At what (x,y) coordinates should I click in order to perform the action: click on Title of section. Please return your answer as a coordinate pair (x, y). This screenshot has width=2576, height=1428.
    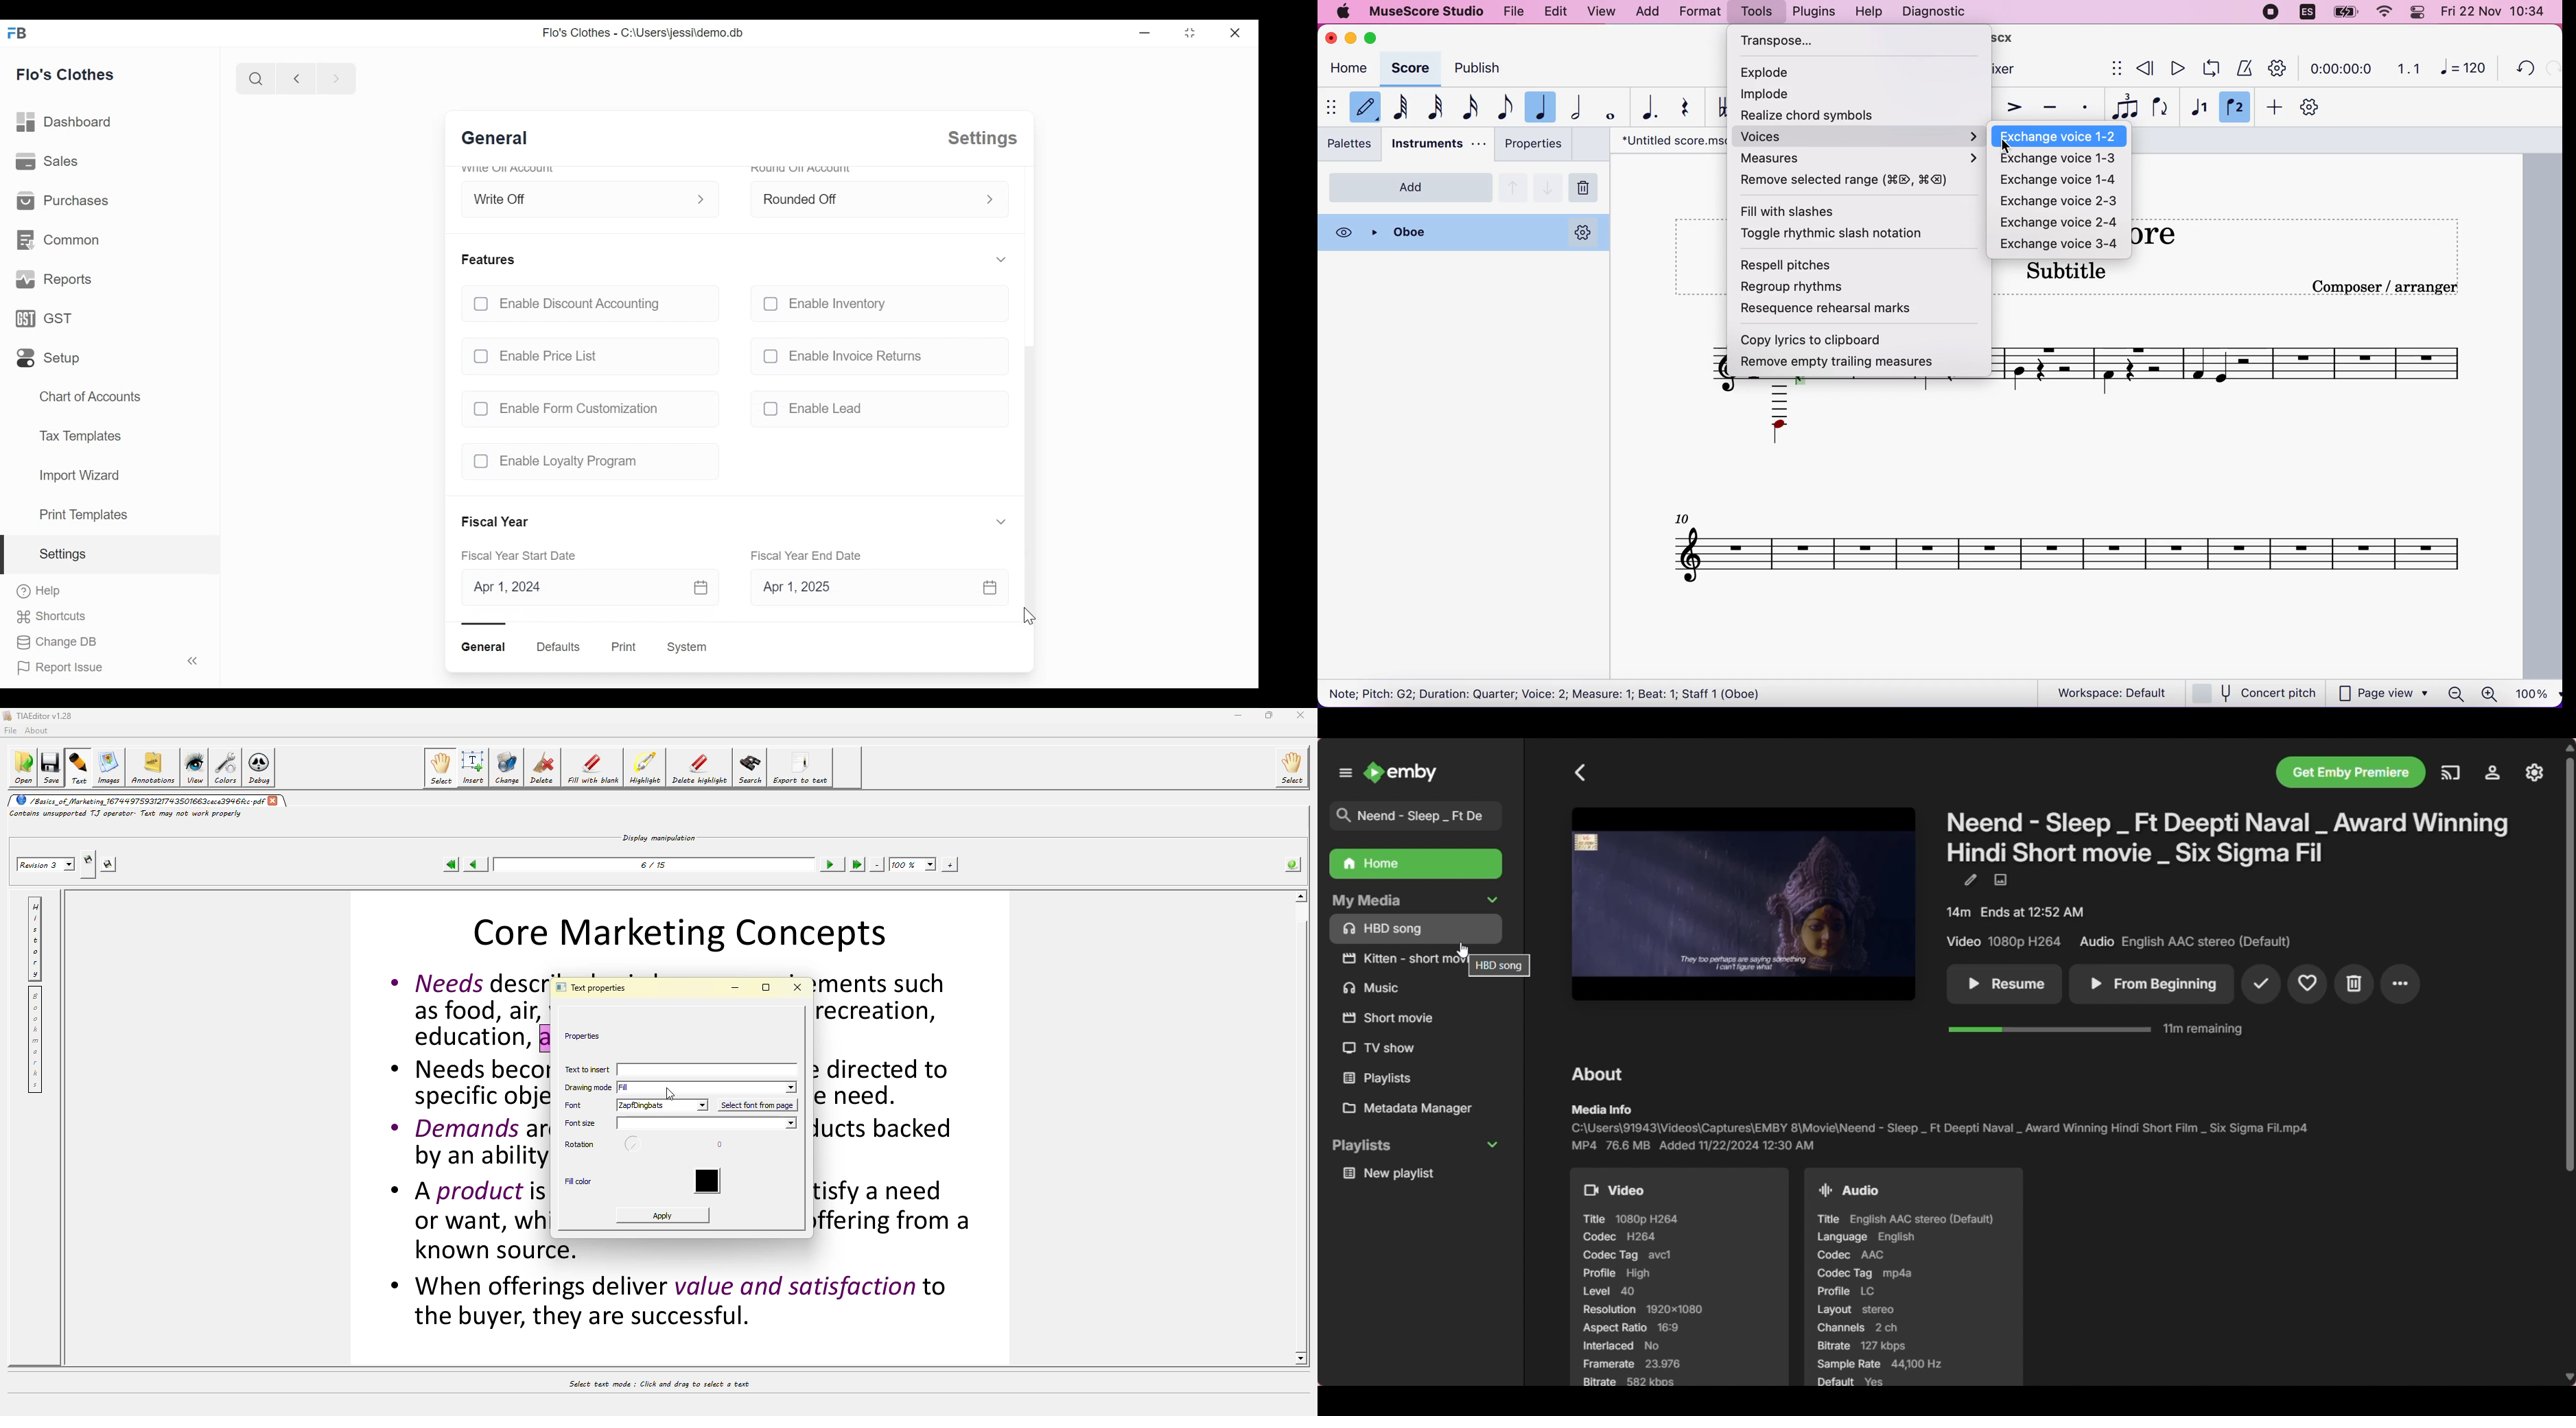
    Looking at the image, I should click on (1599, 1074).